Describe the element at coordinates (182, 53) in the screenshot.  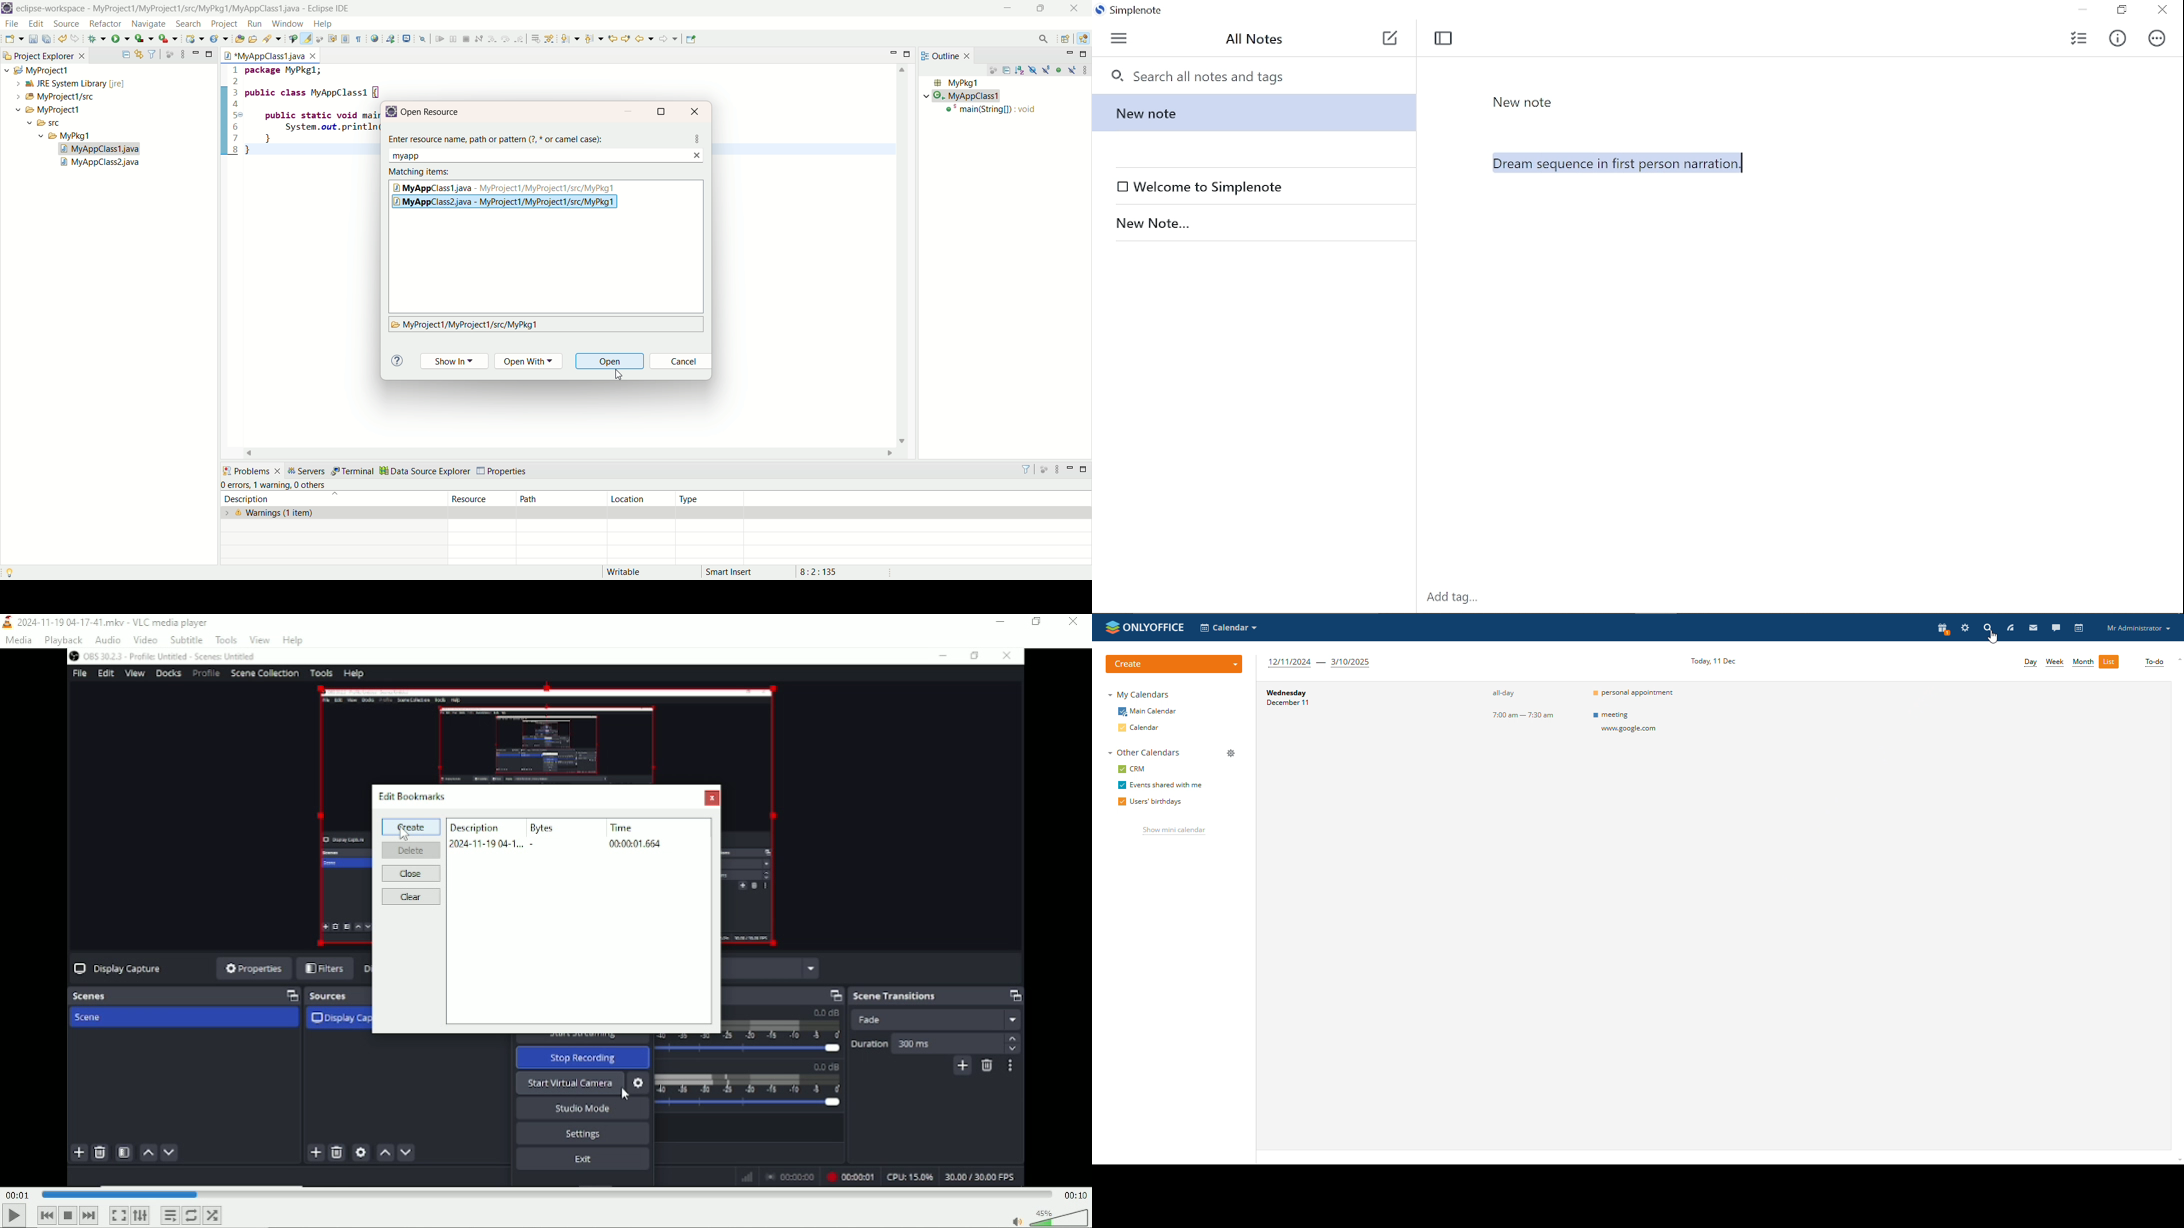
I see `view menu` at that location.